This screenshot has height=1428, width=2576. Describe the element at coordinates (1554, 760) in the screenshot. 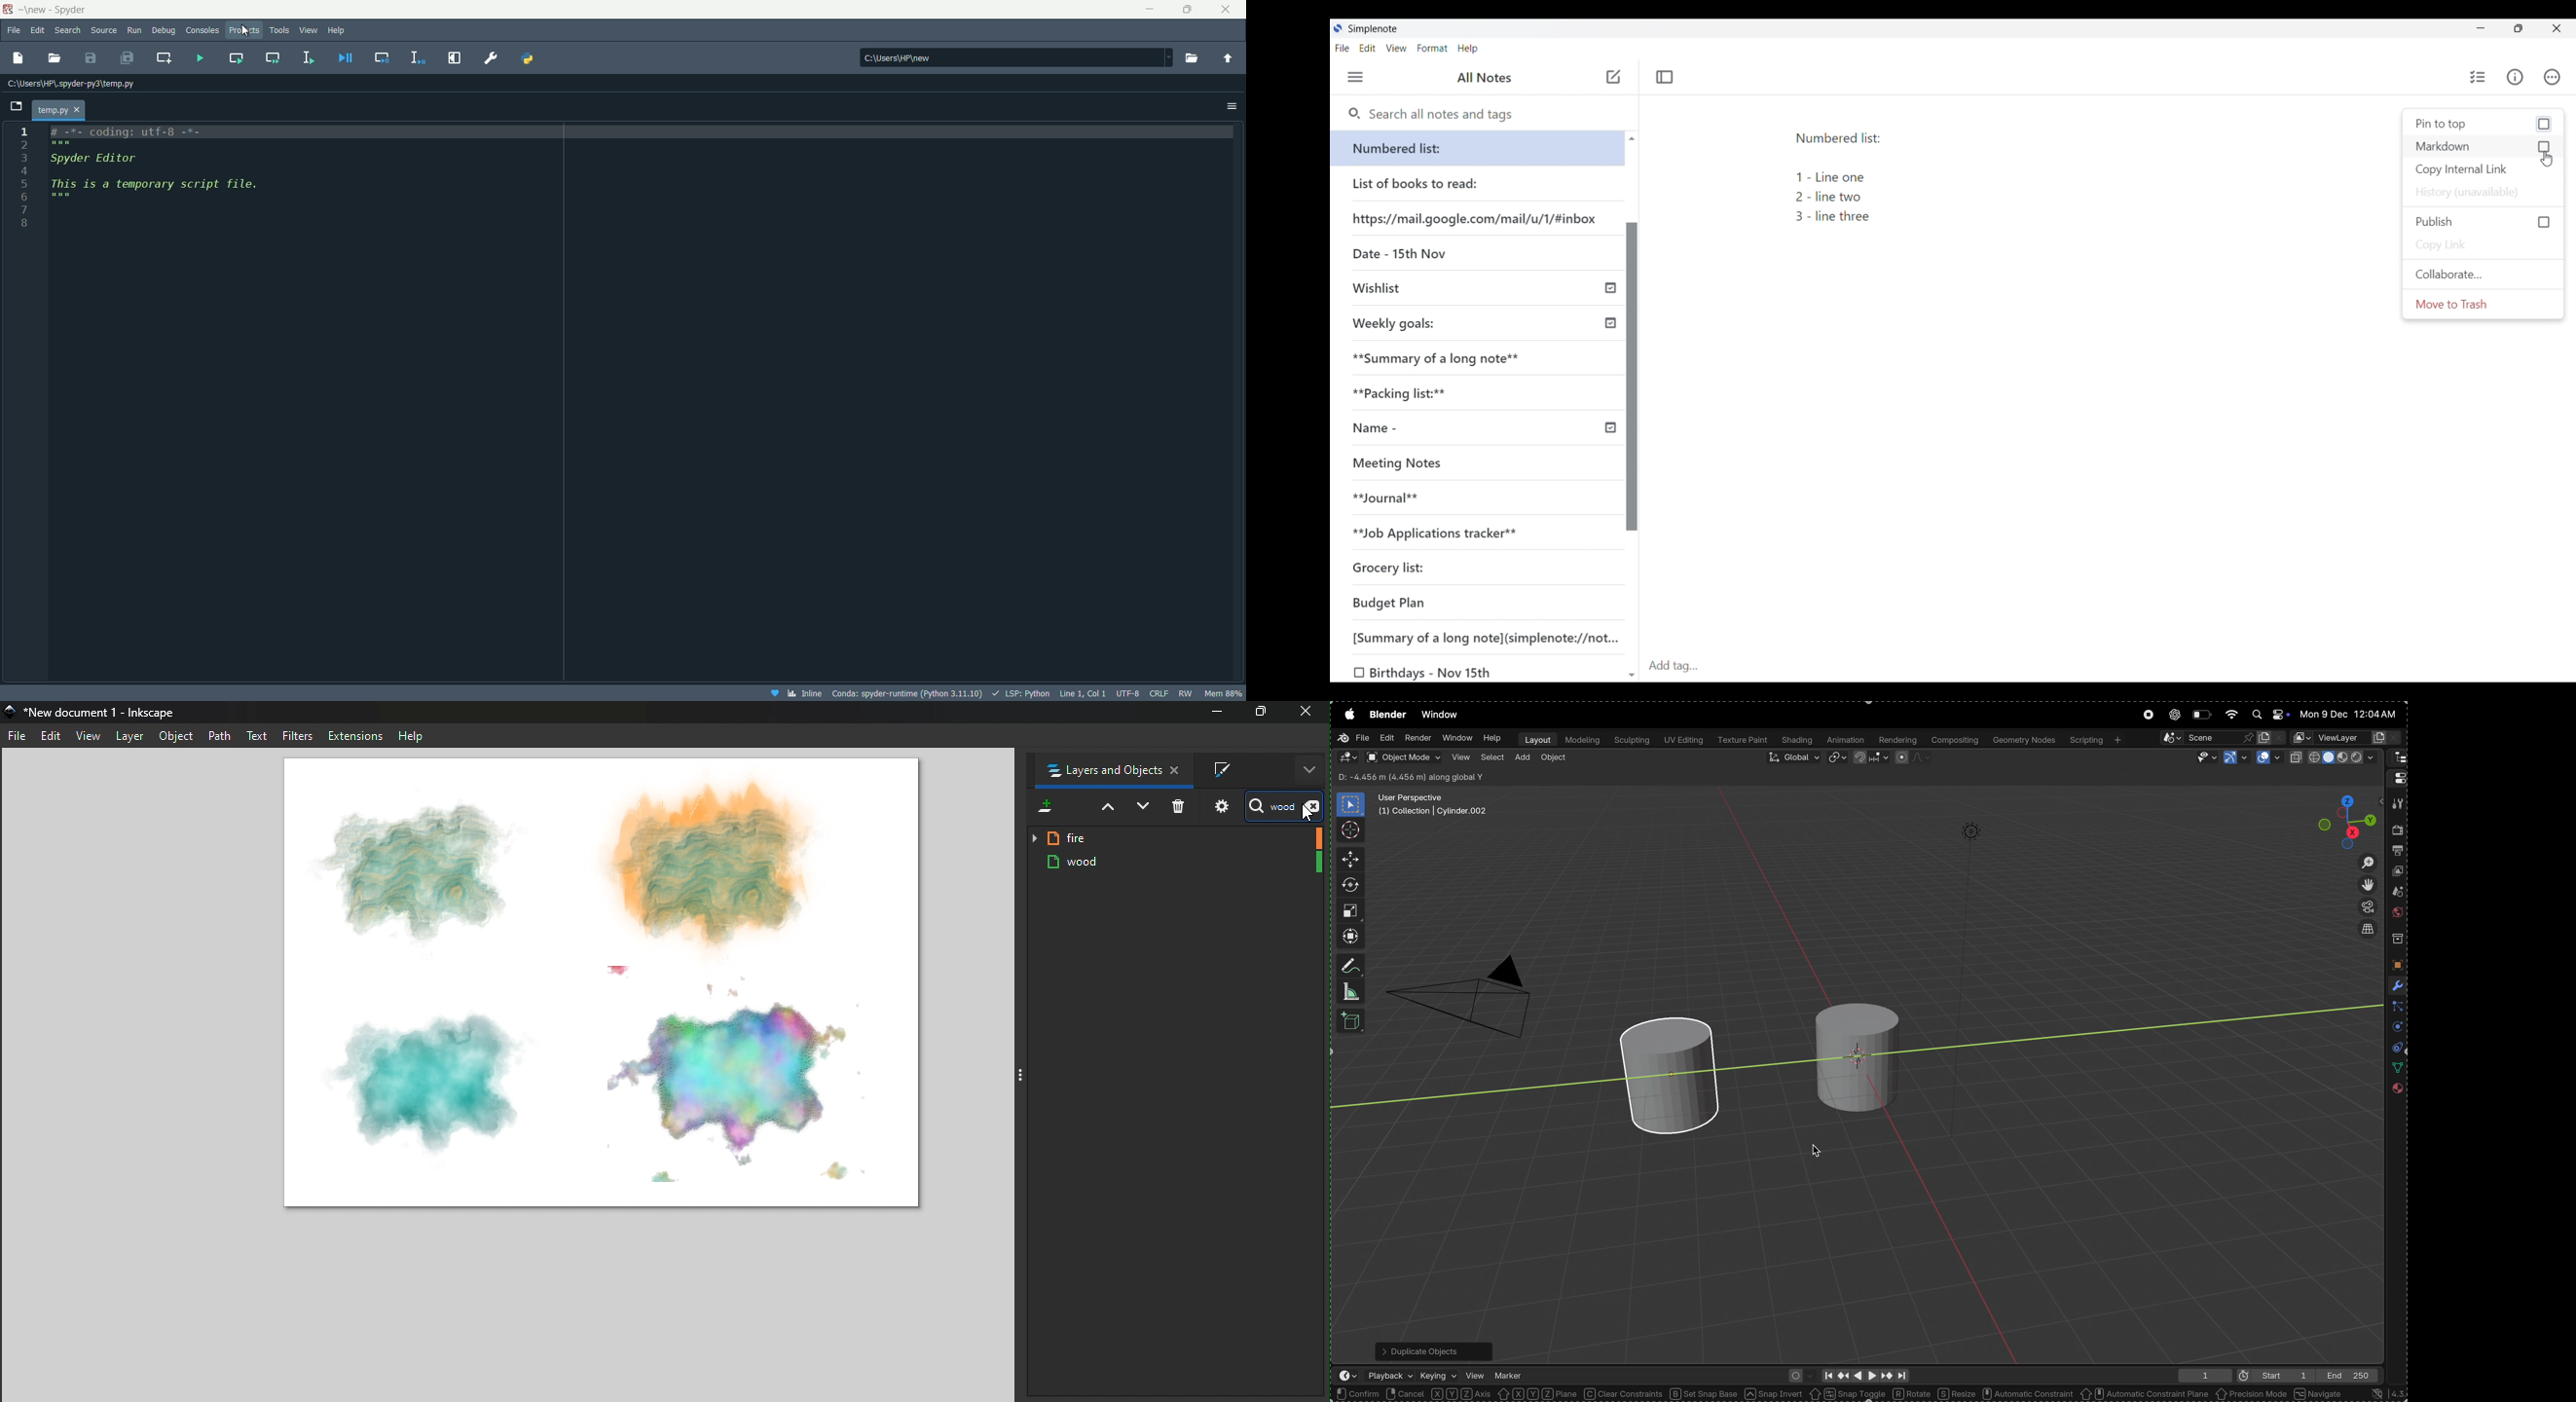

I see `object` at that location.